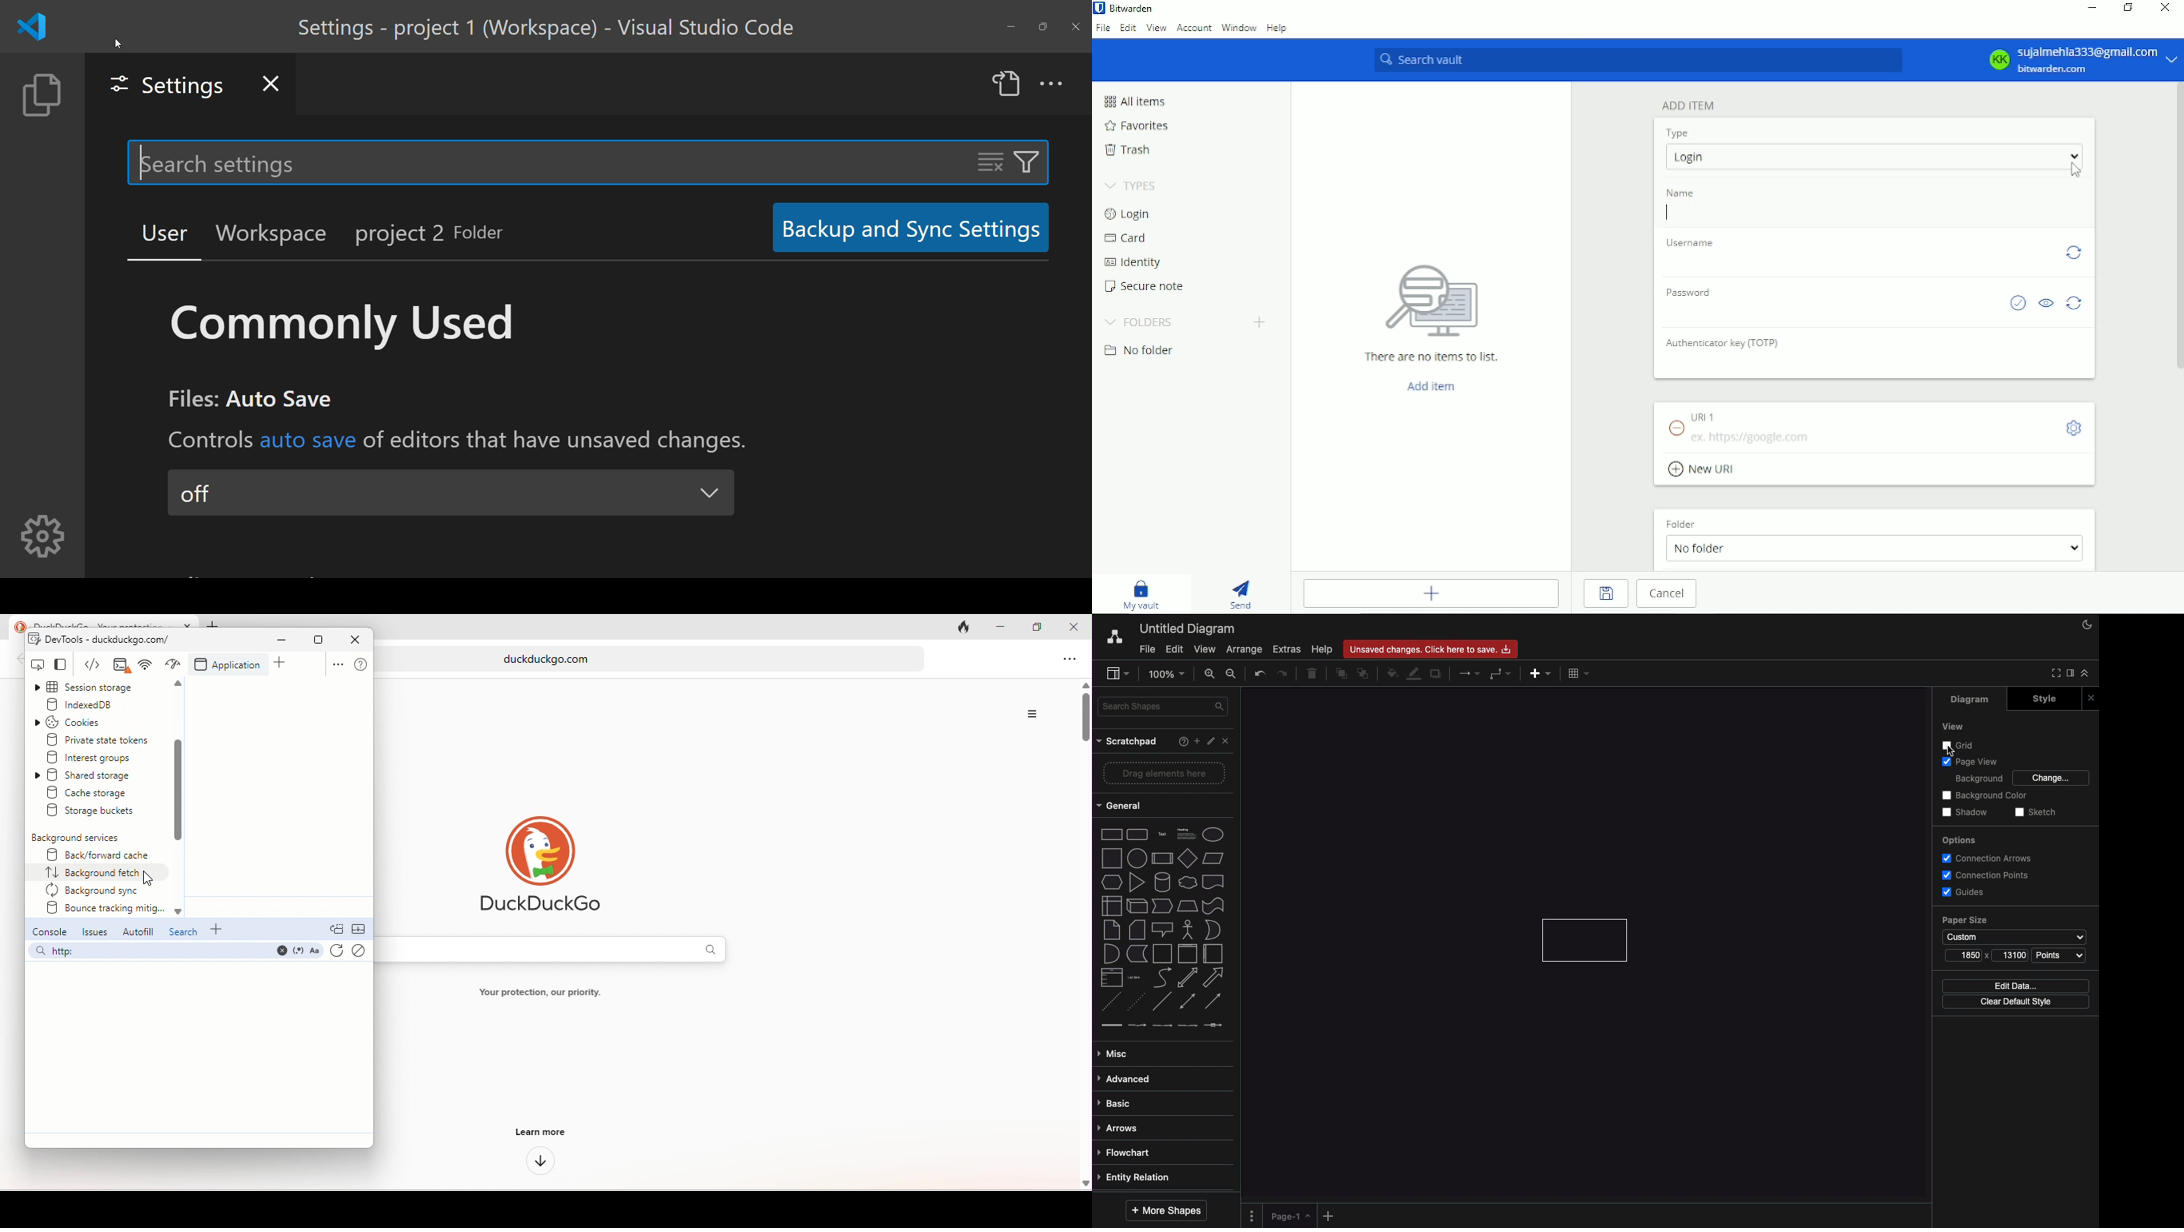  I want to click on cursor movement, so click(146, 879).